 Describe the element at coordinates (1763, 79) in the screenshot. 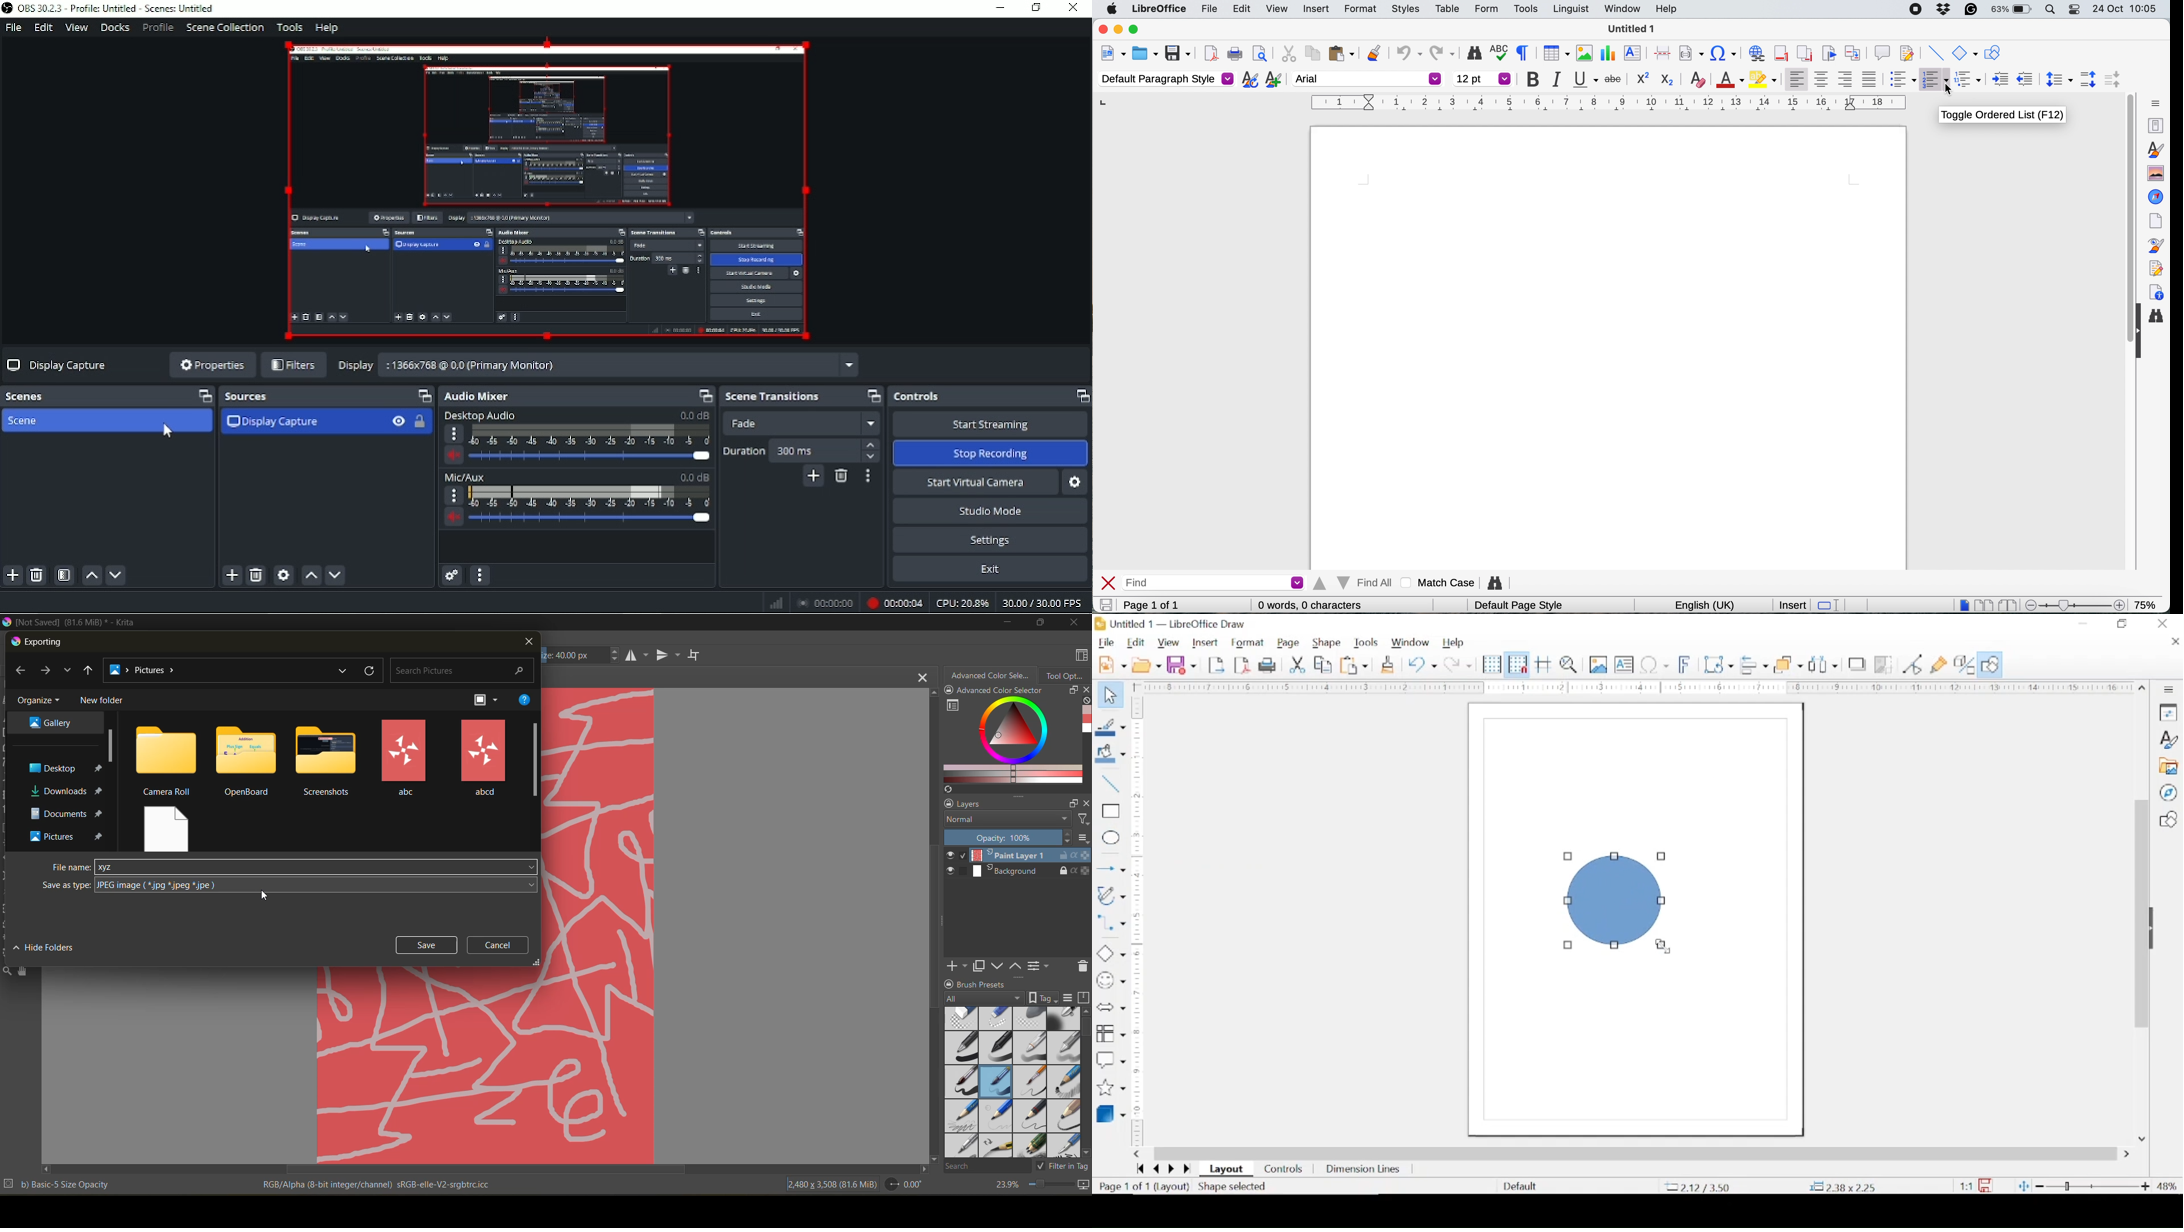

I see `fill color` at that location.